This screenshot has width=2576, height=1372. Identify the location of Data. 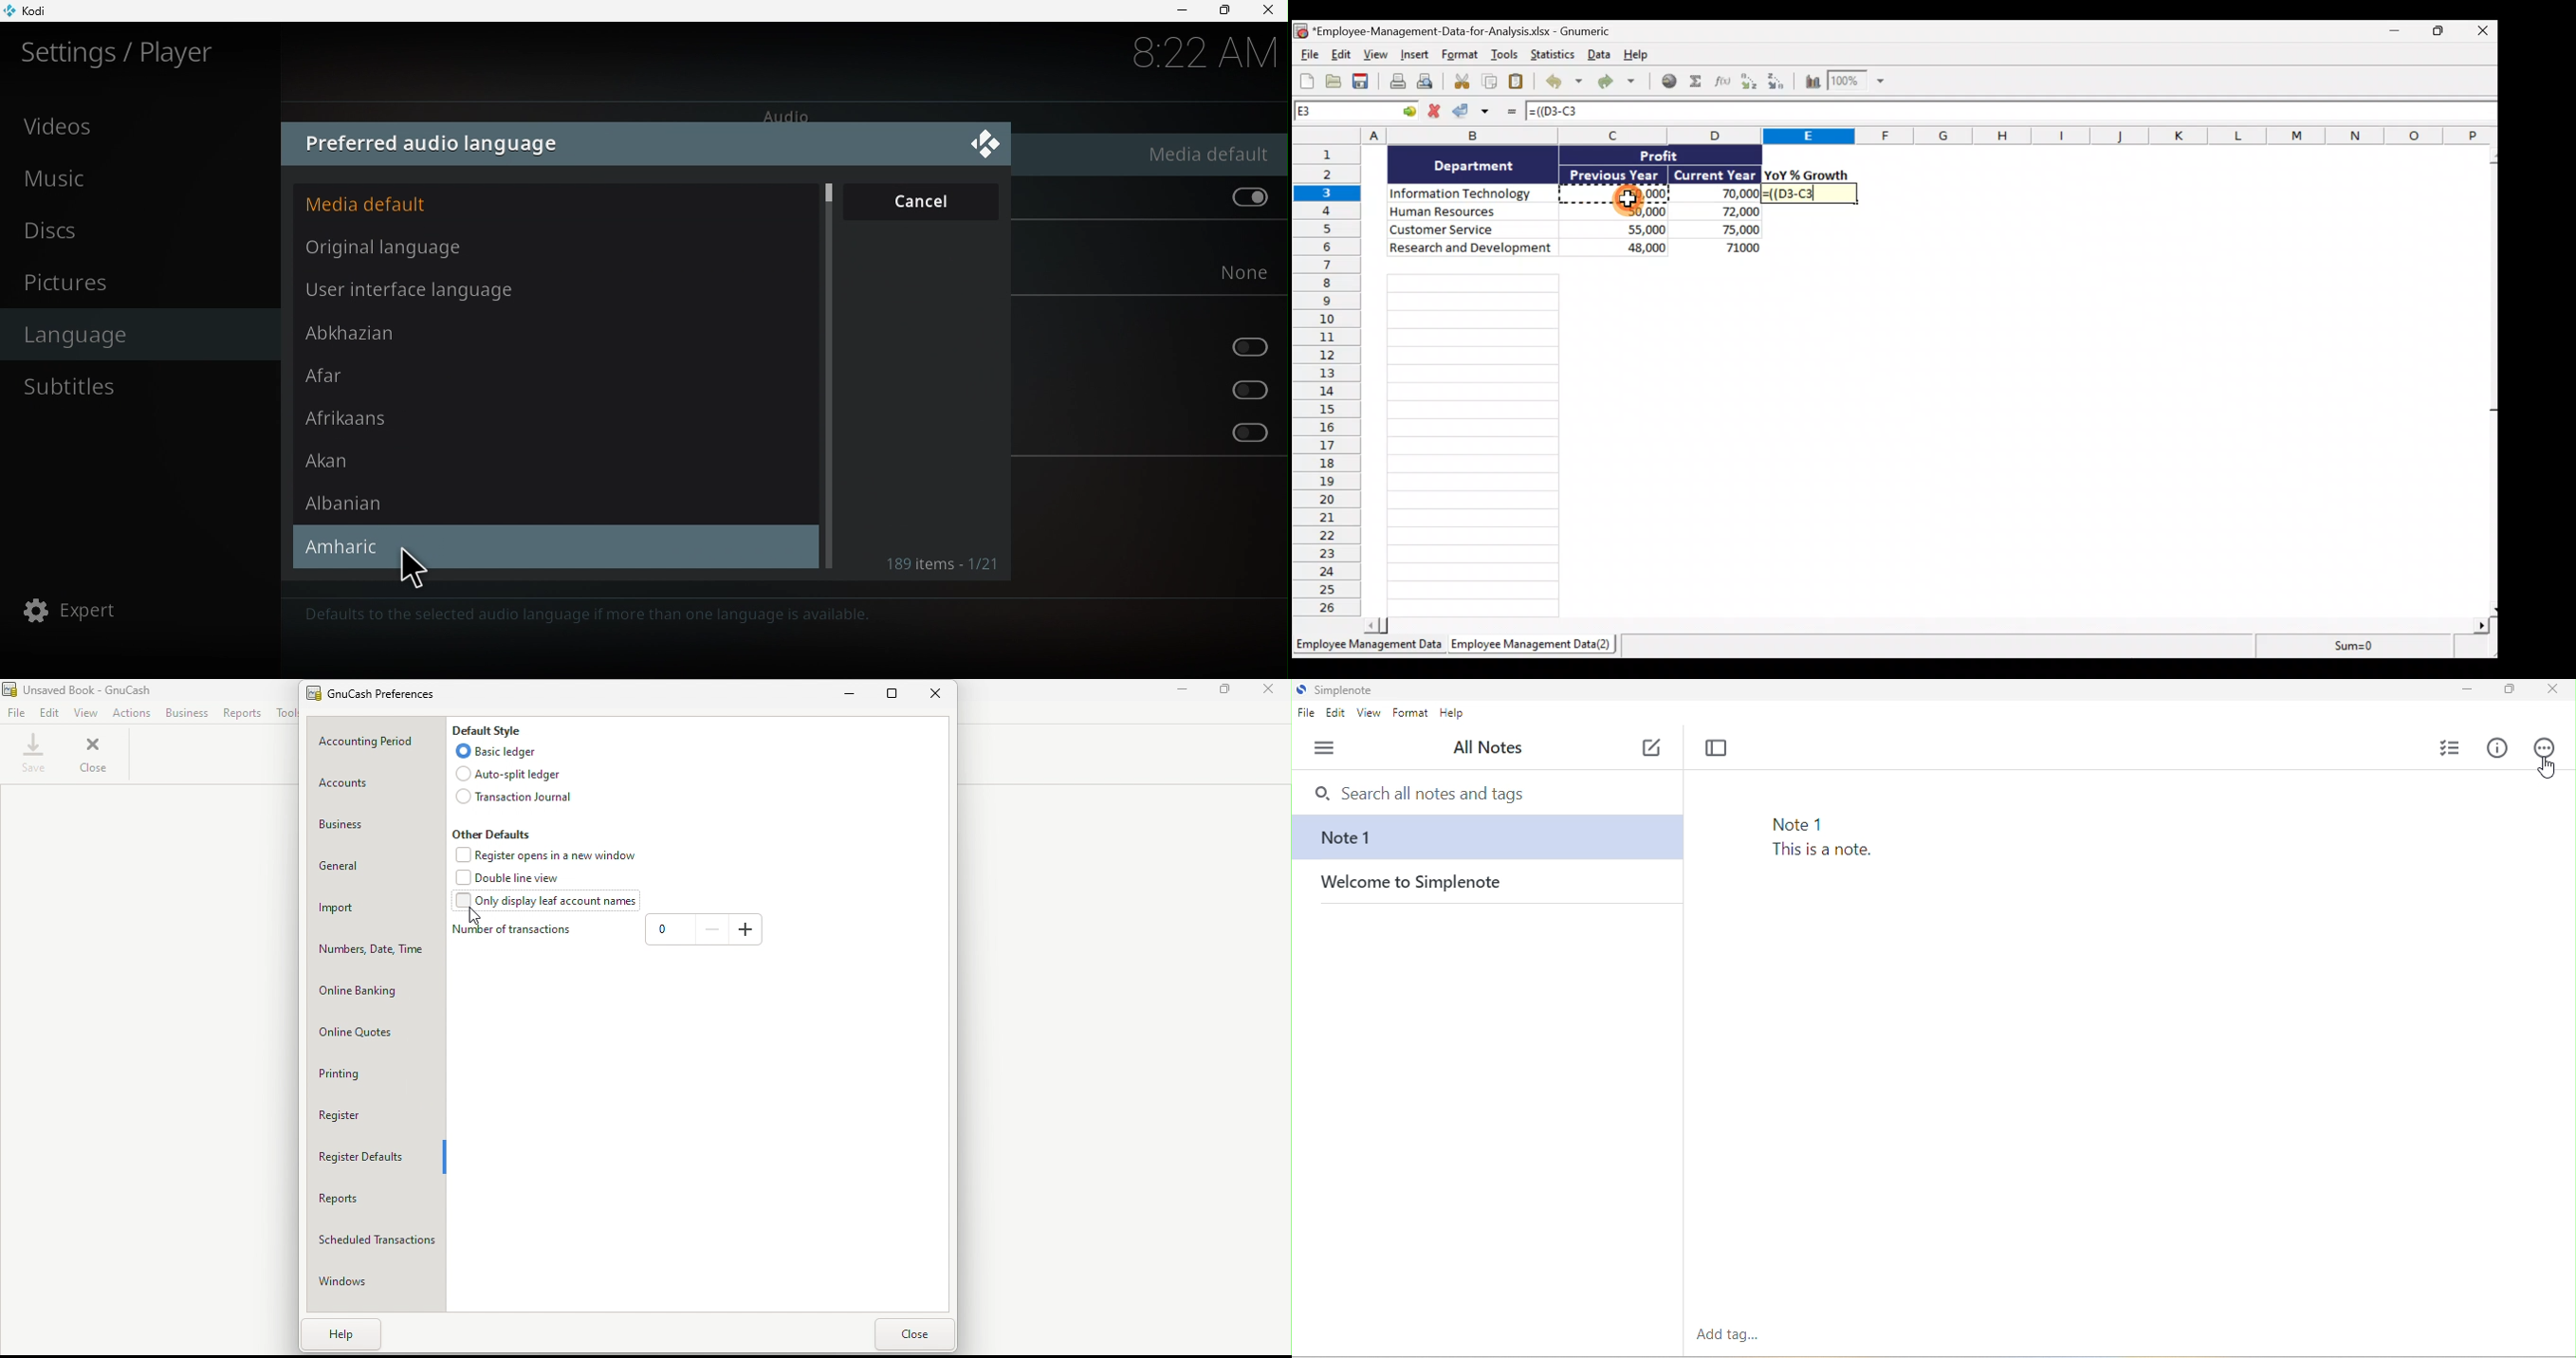
(1575, 201).